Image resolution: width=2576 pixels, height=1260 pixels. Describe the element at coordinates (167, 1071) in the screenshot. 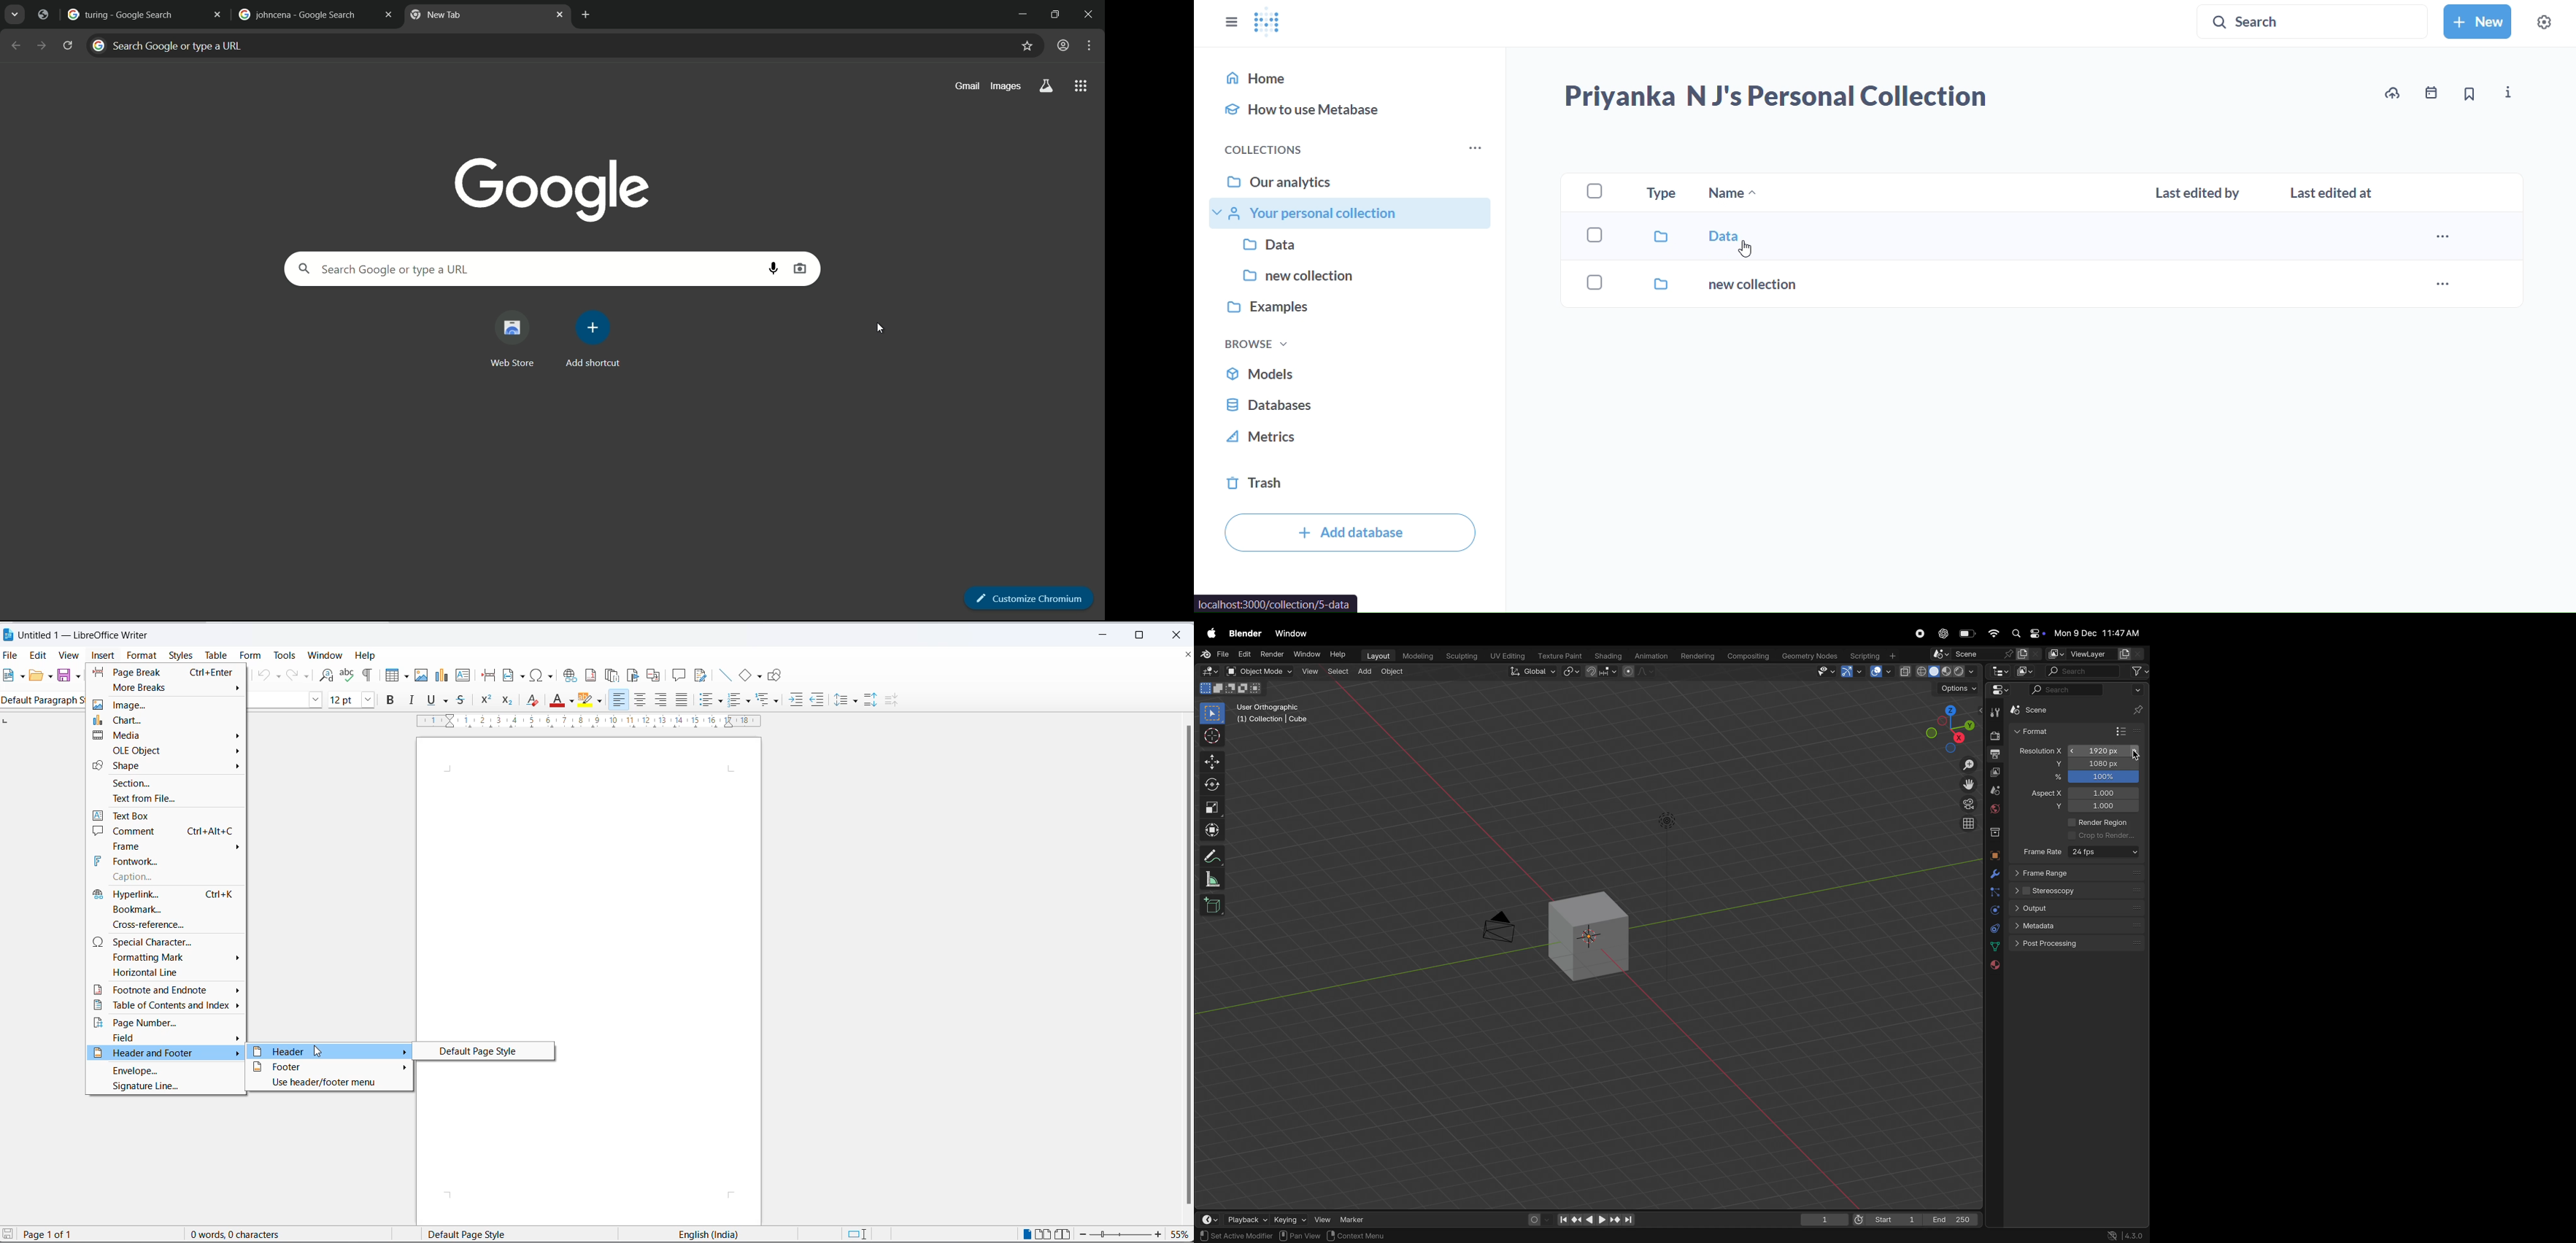

I see `envelope` at that location.